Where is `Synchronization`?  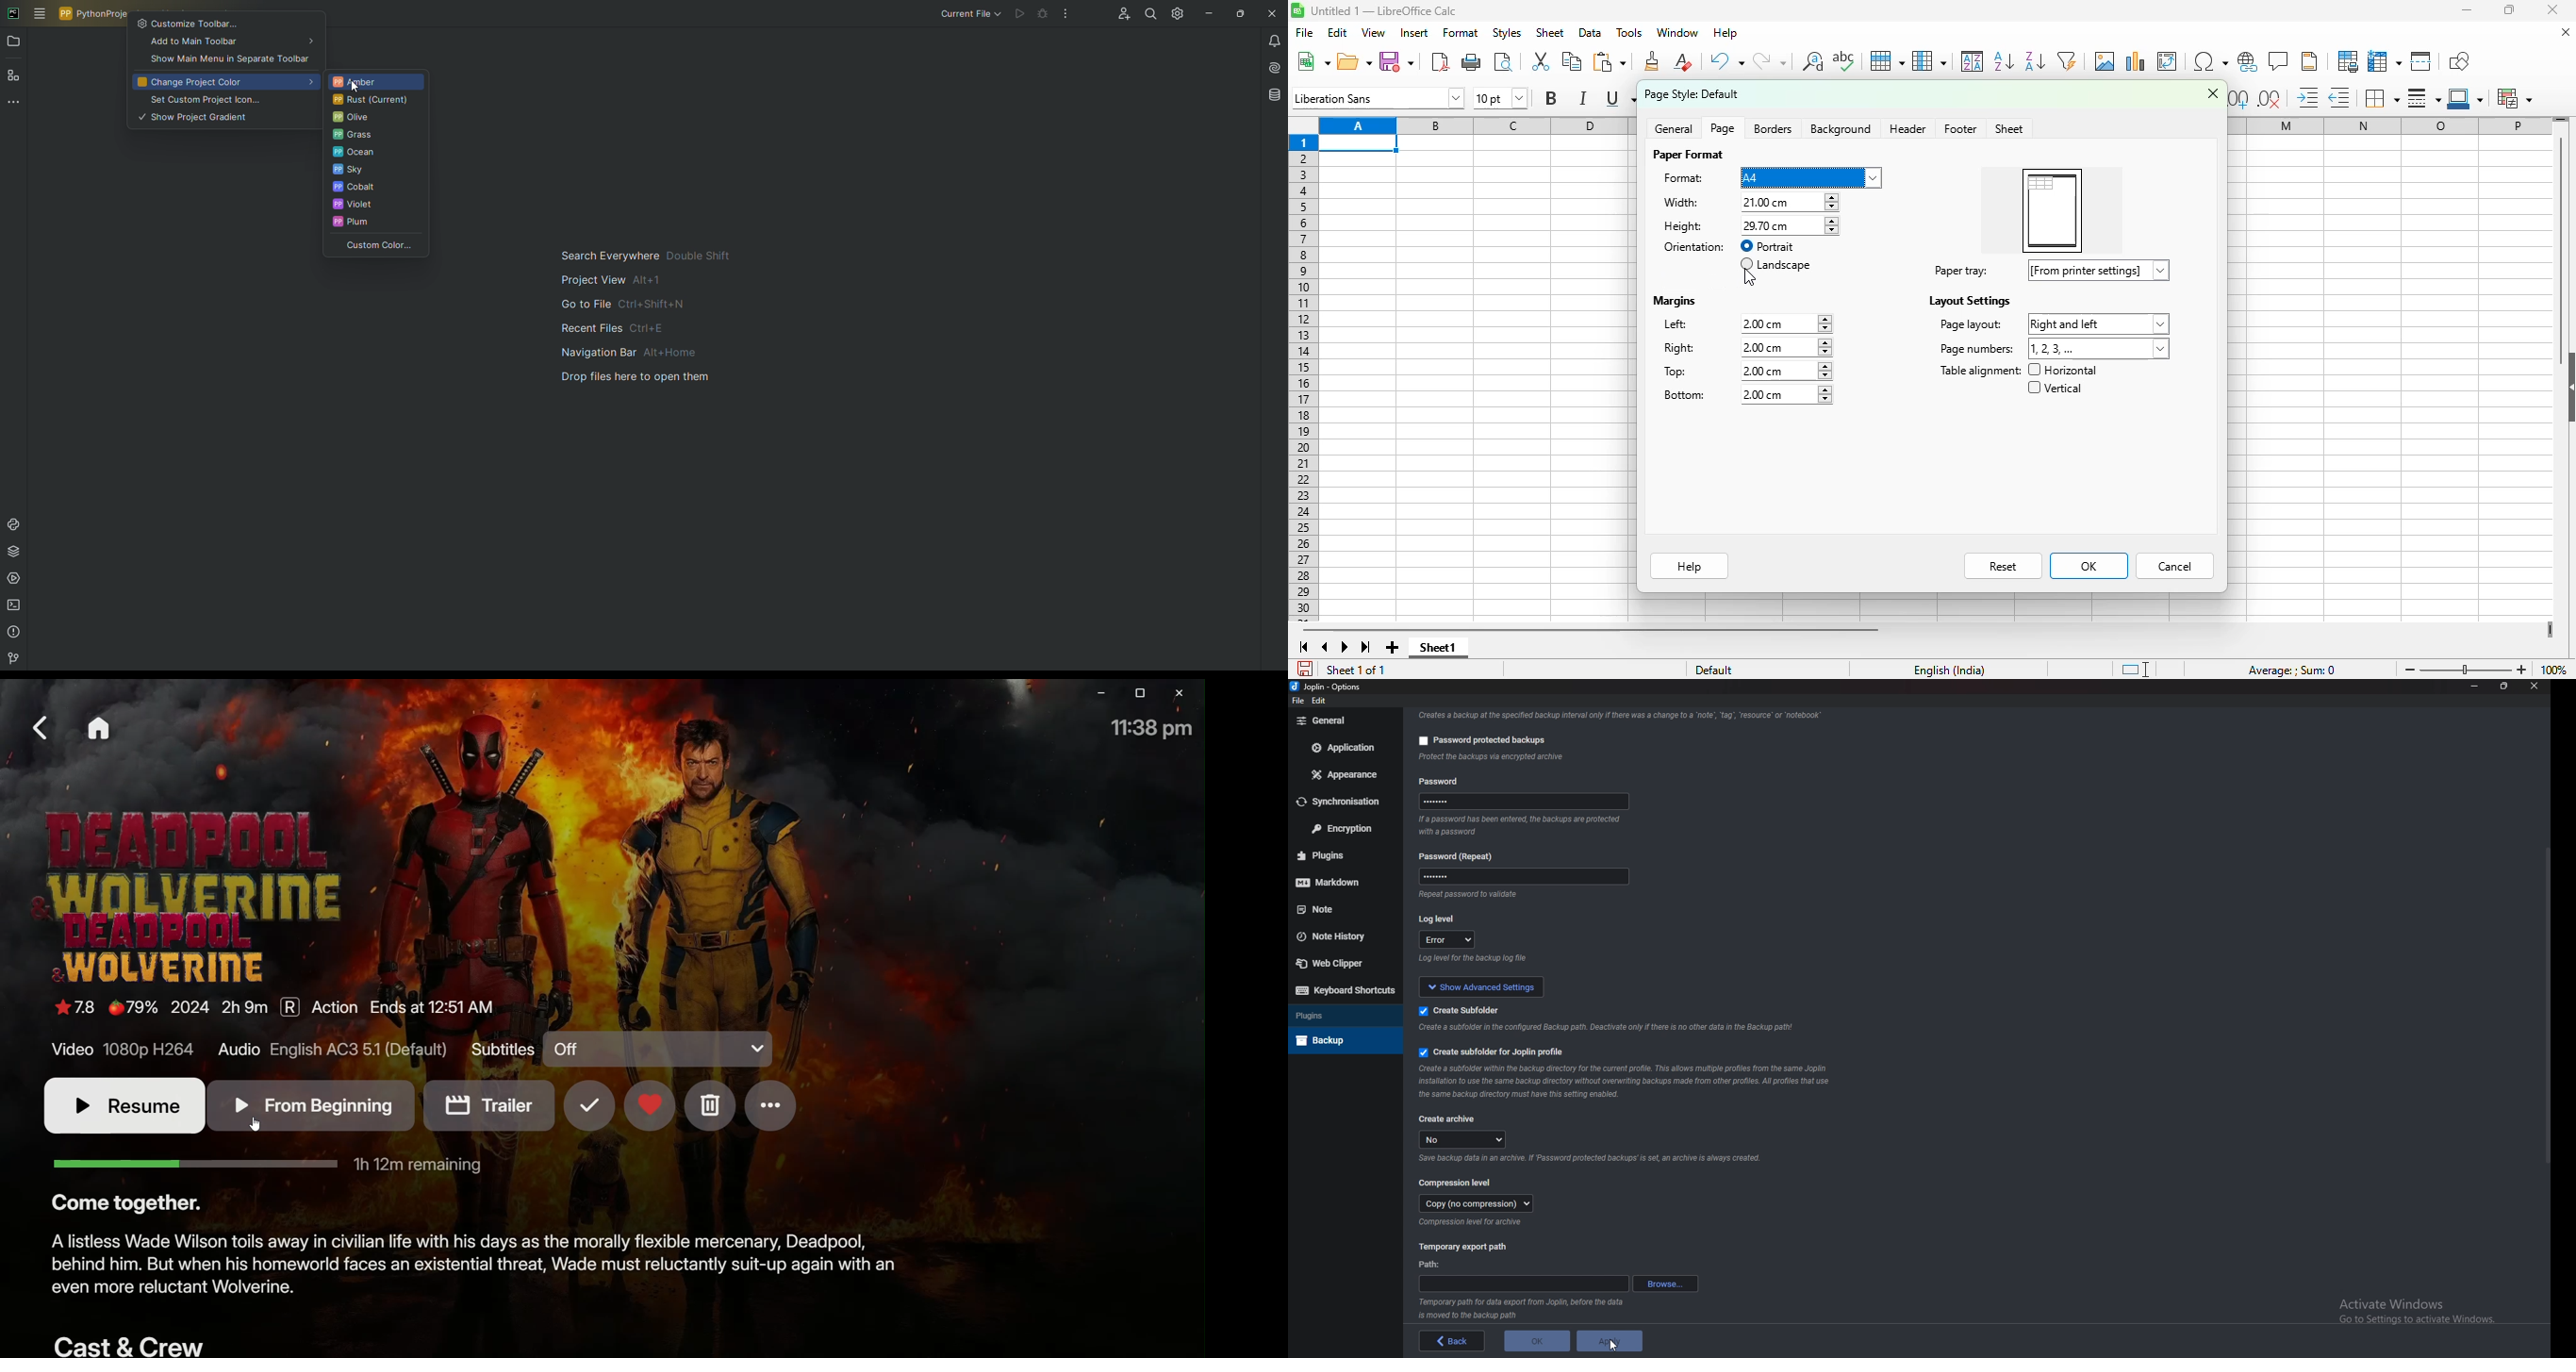 Synchronization is located at coordinates (1345, 801).